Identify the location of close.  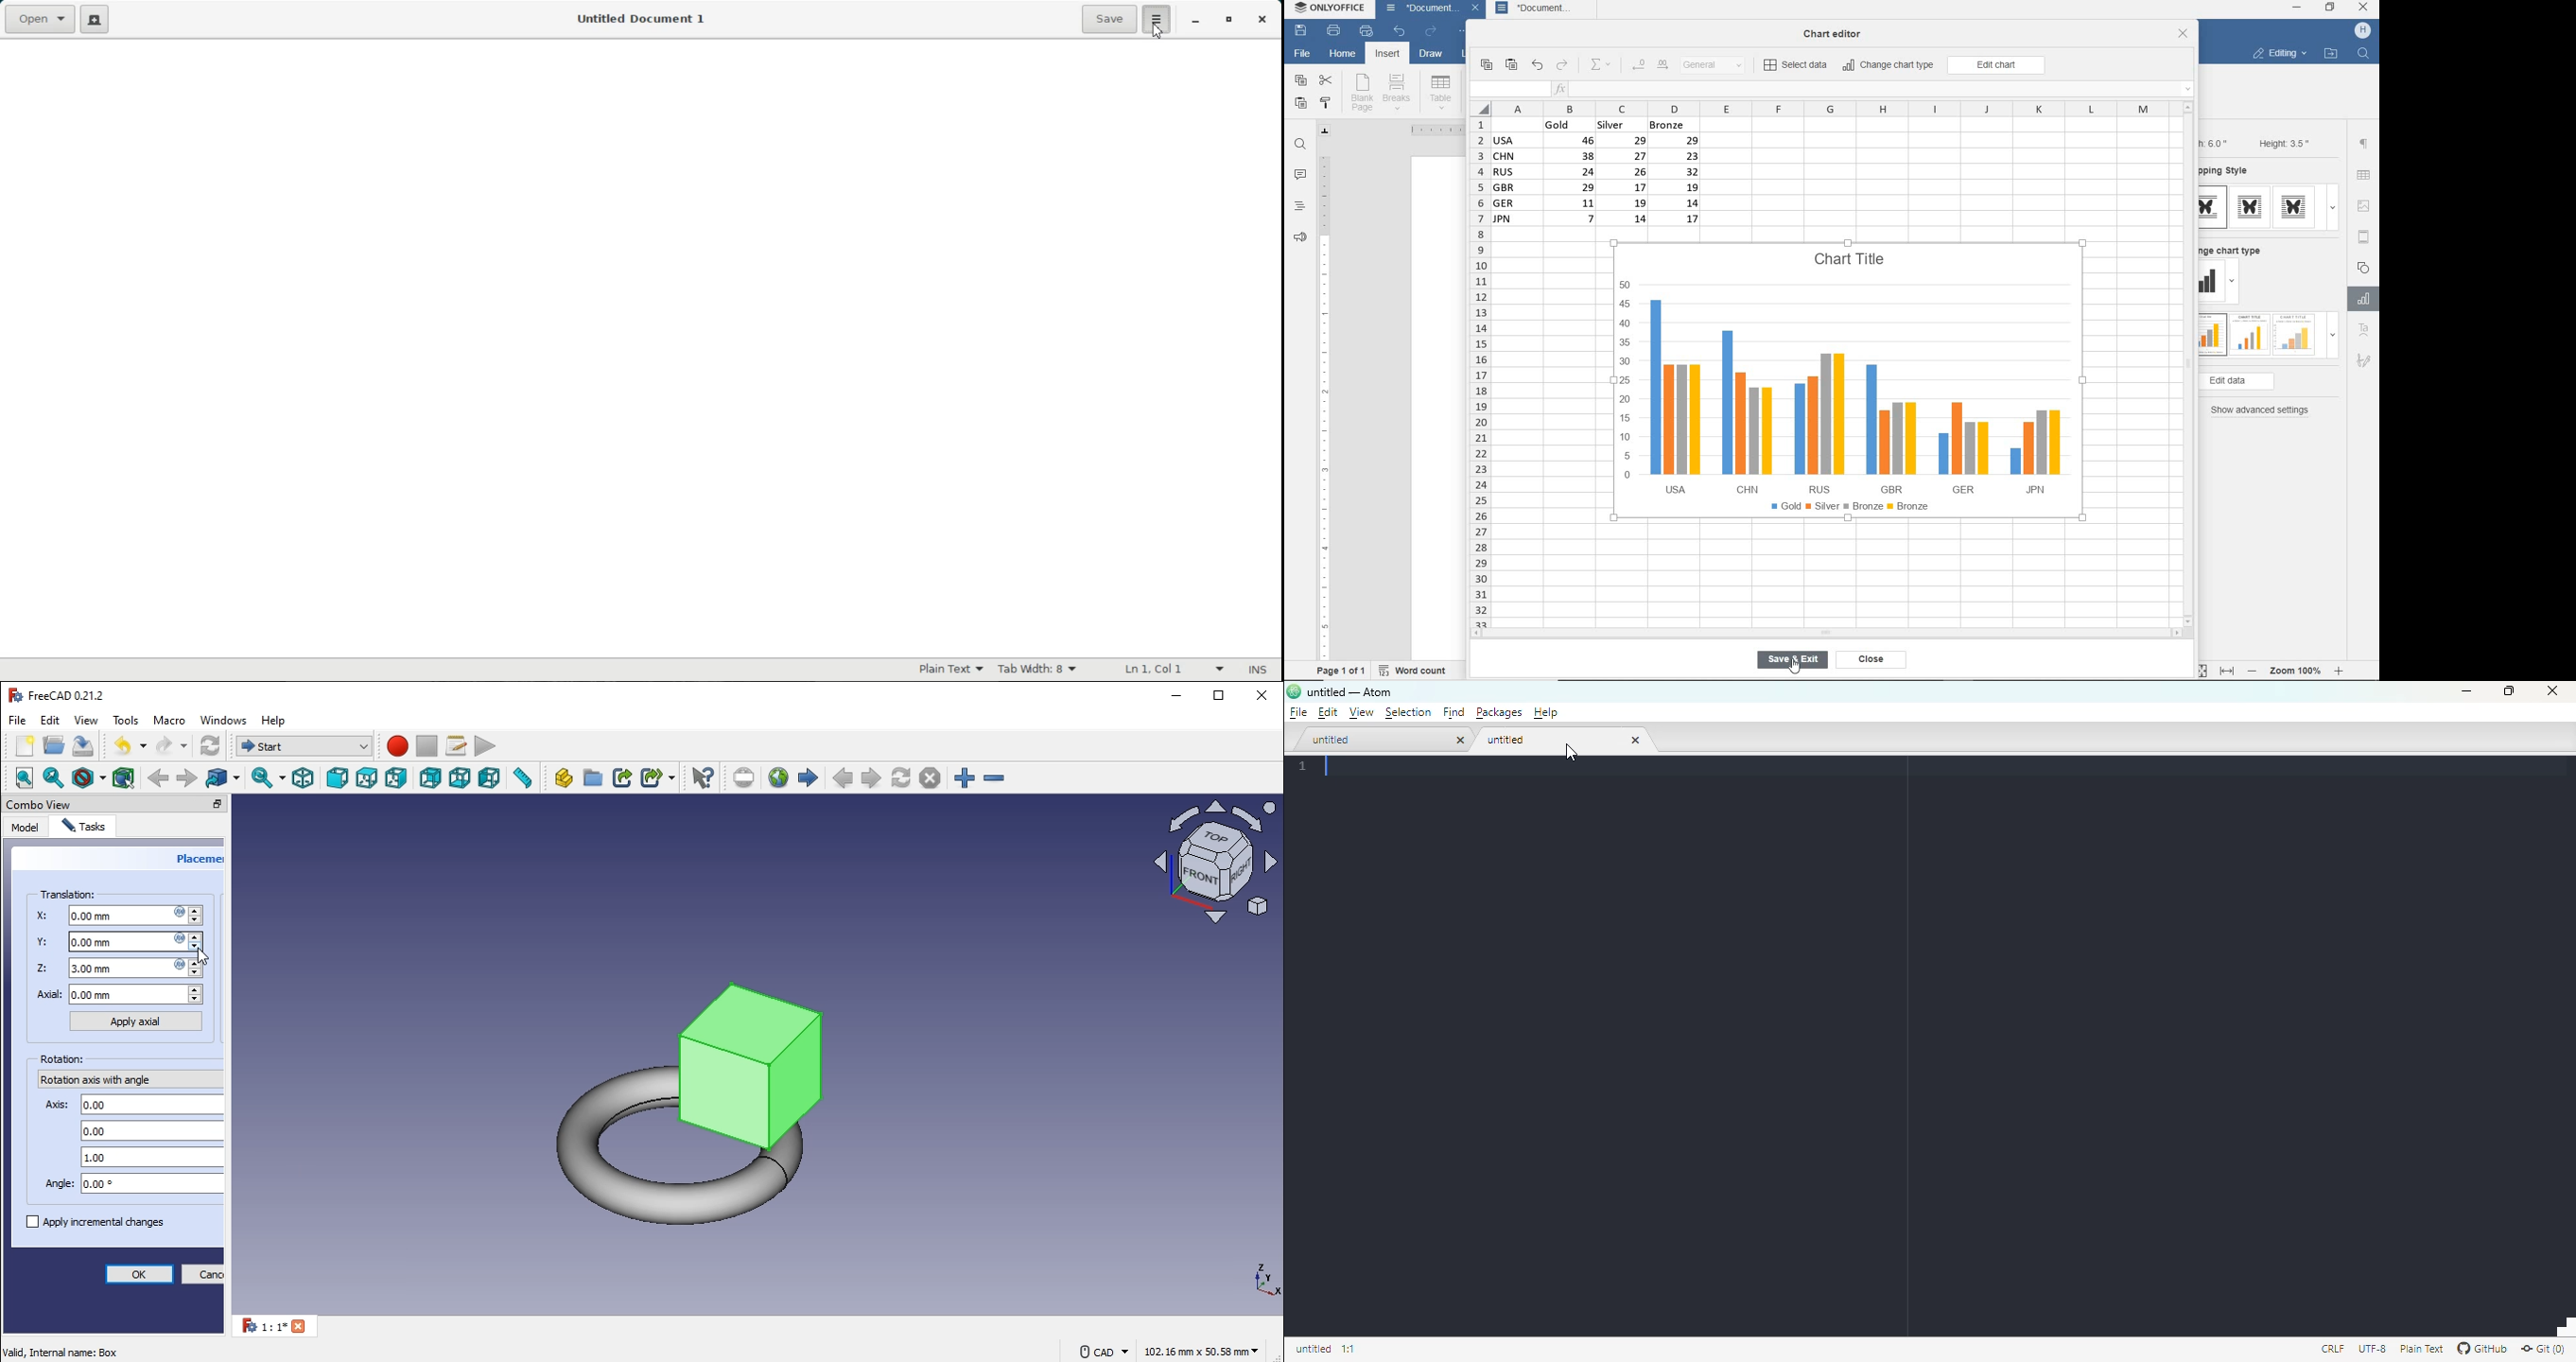
(2551, 690).